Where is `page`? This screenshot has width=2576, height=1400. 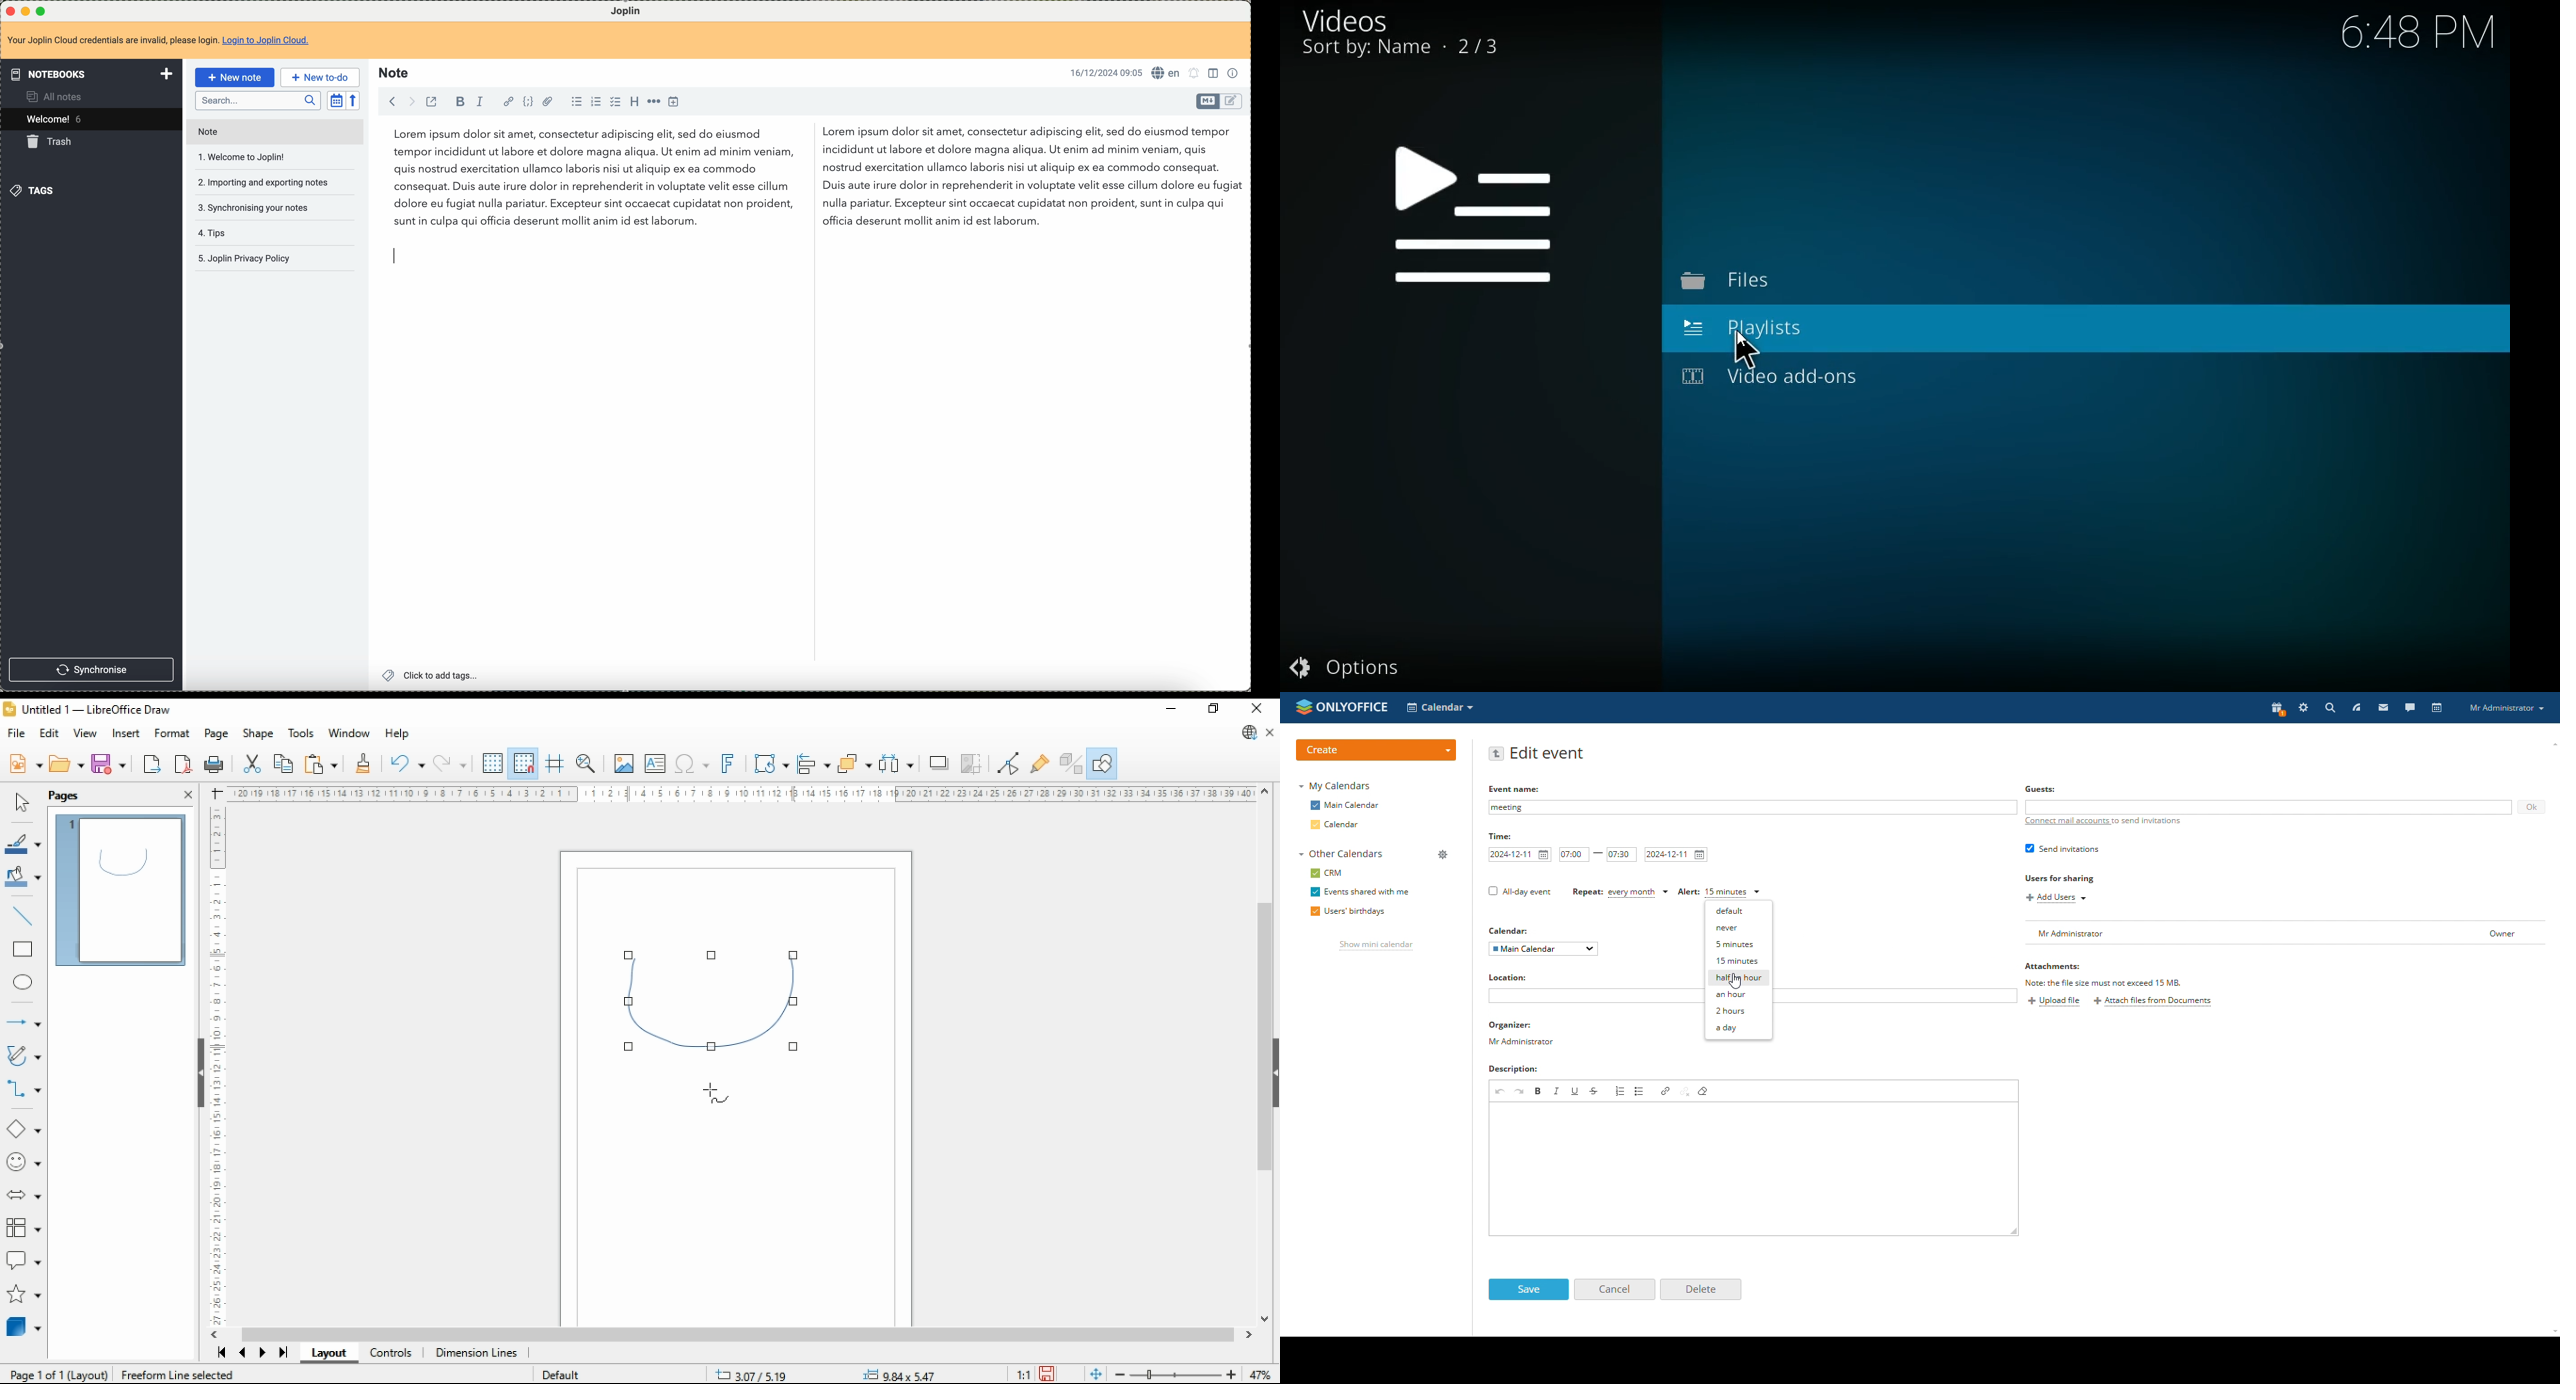
page is located at coordinates (217, 734).